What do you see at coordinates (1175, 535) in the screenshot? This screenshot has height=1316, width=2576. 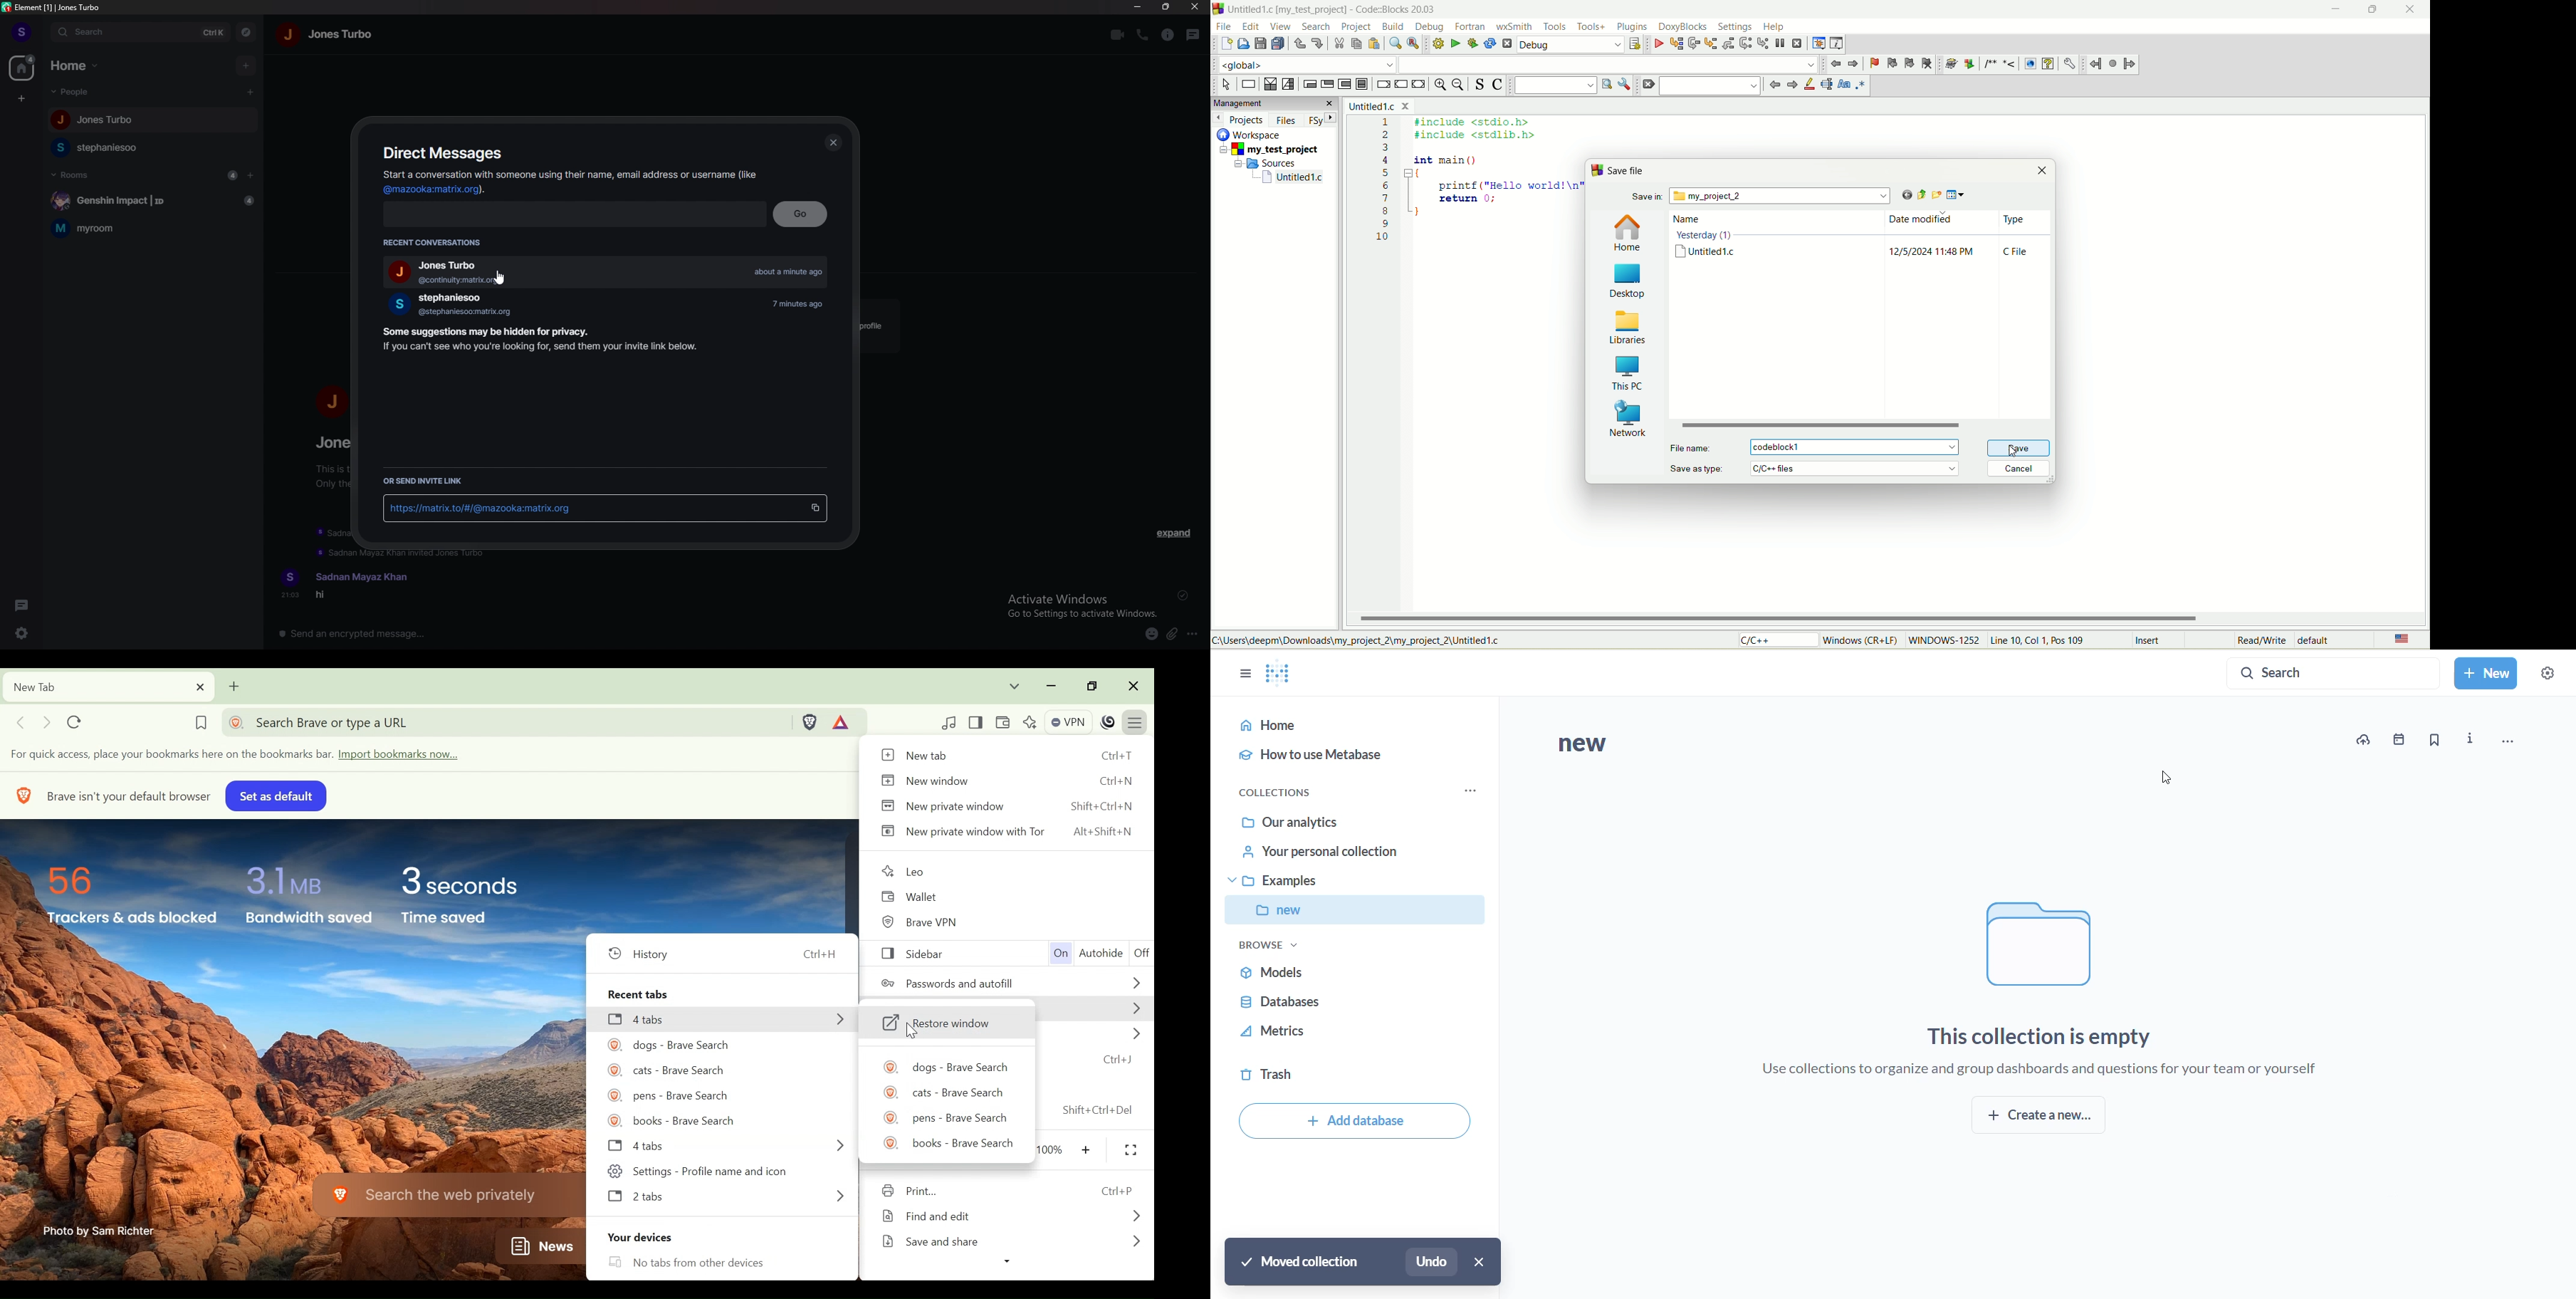 I see `expand` at bounding box center [1175, 535].